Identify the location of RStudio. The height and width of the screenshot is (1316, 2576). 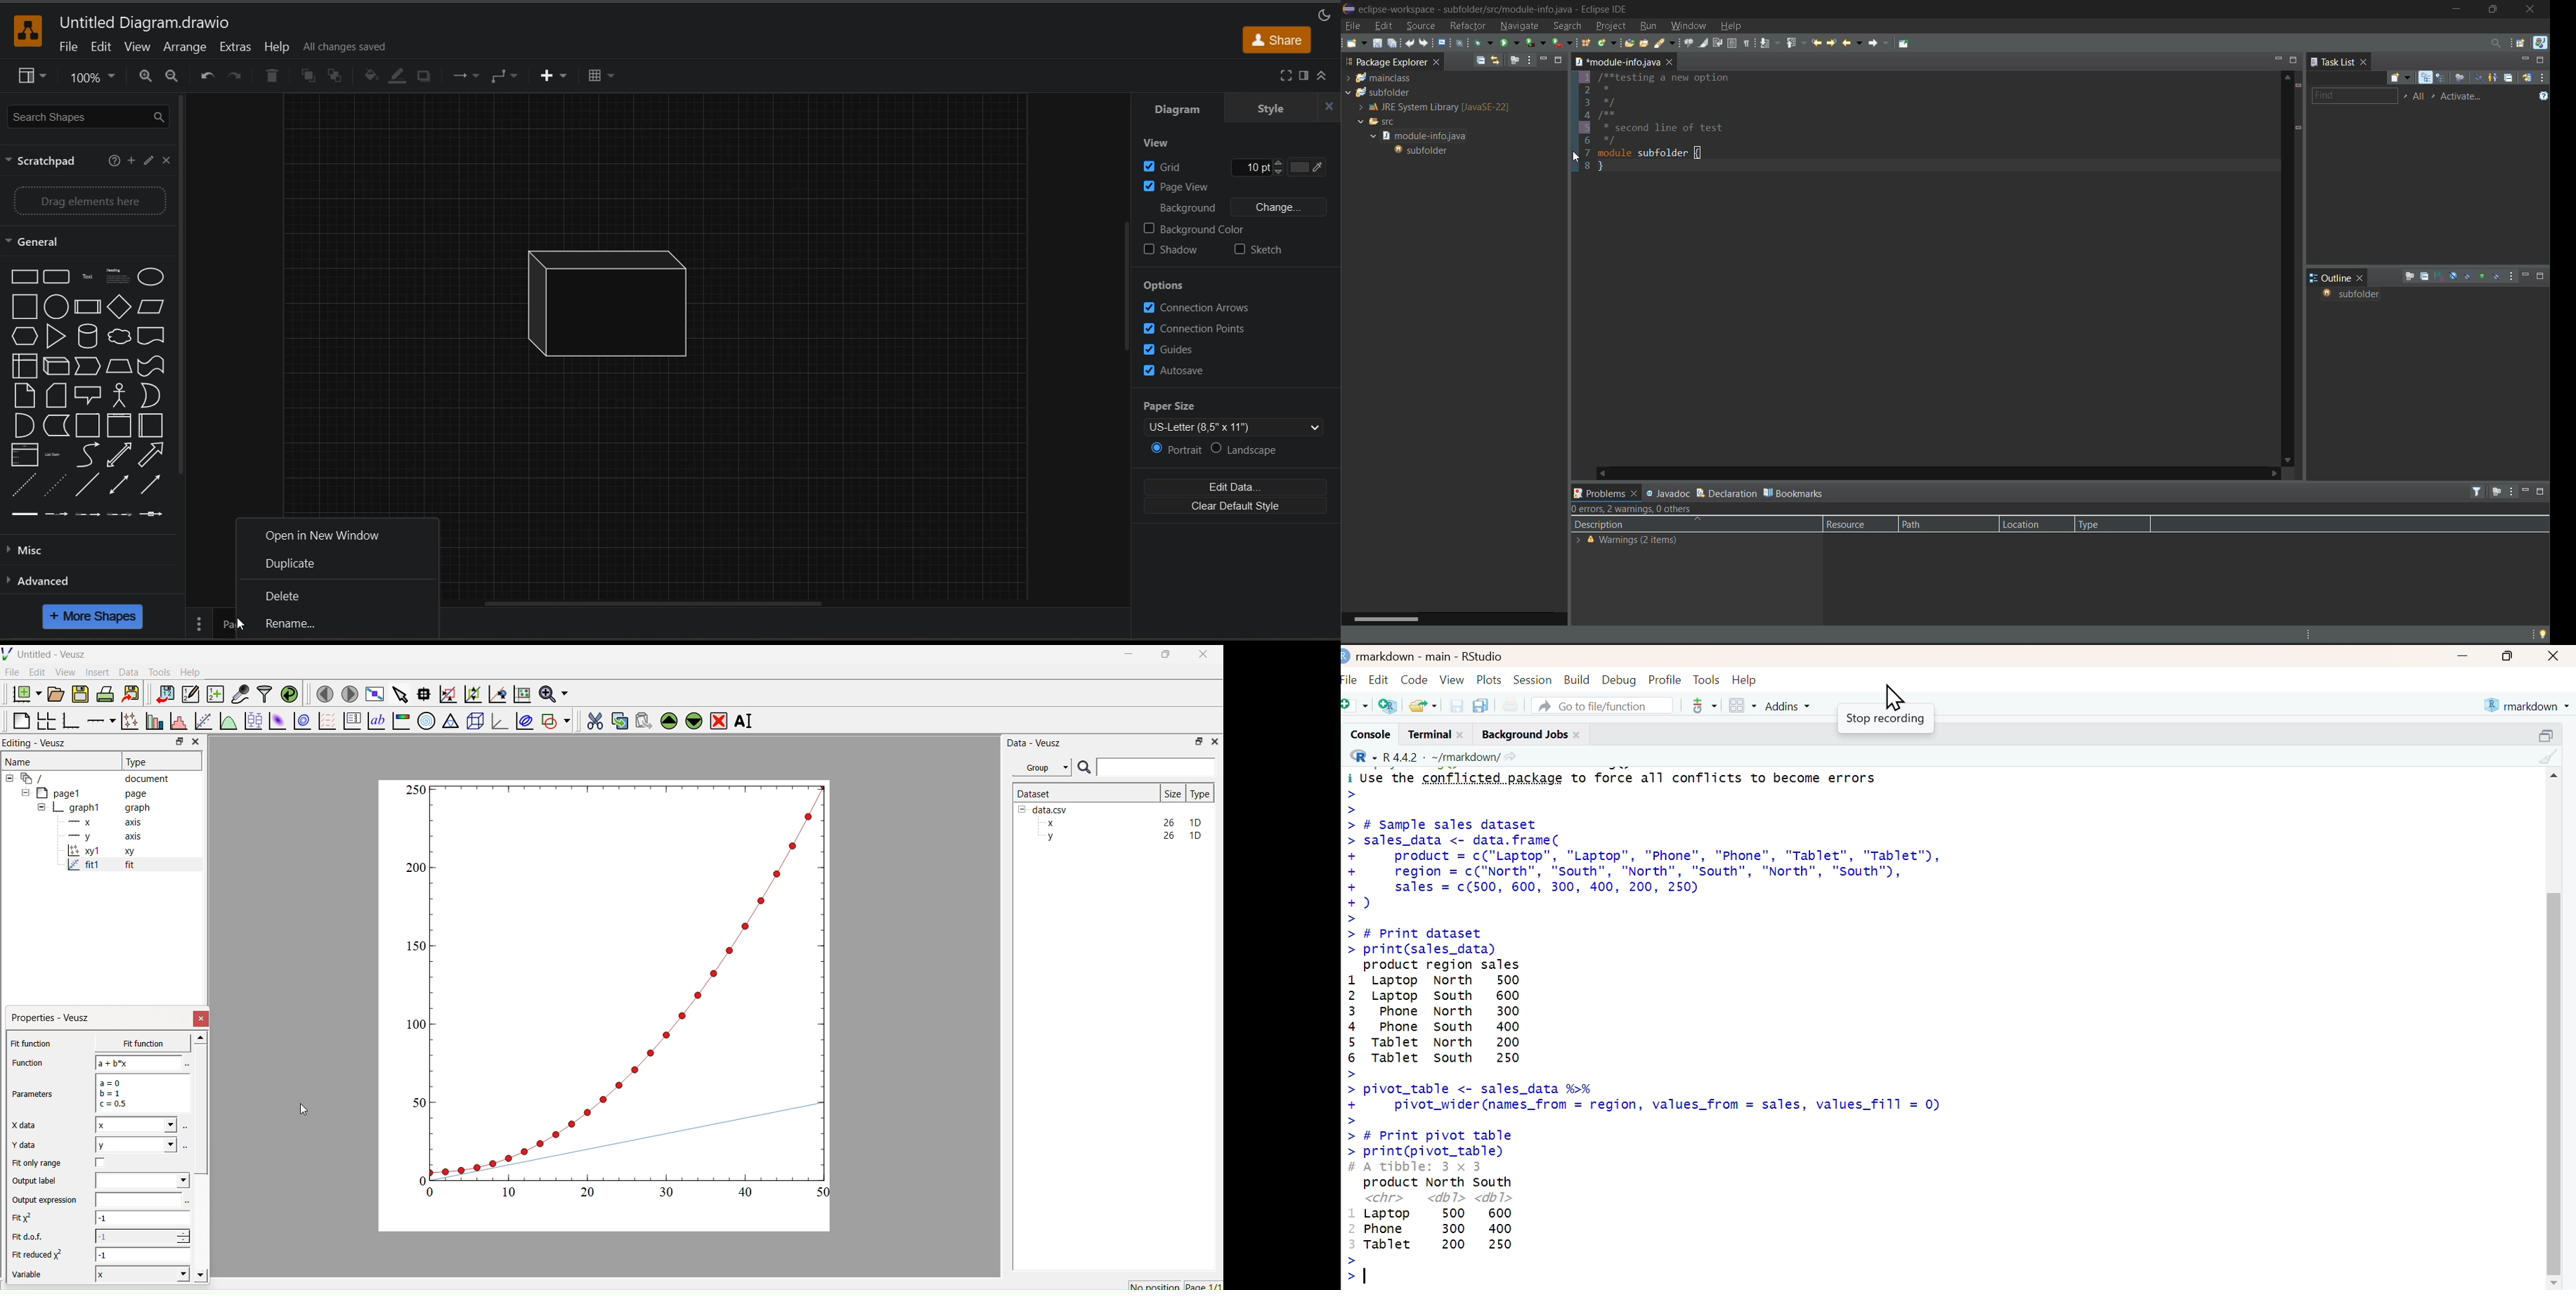
(1483, 655).